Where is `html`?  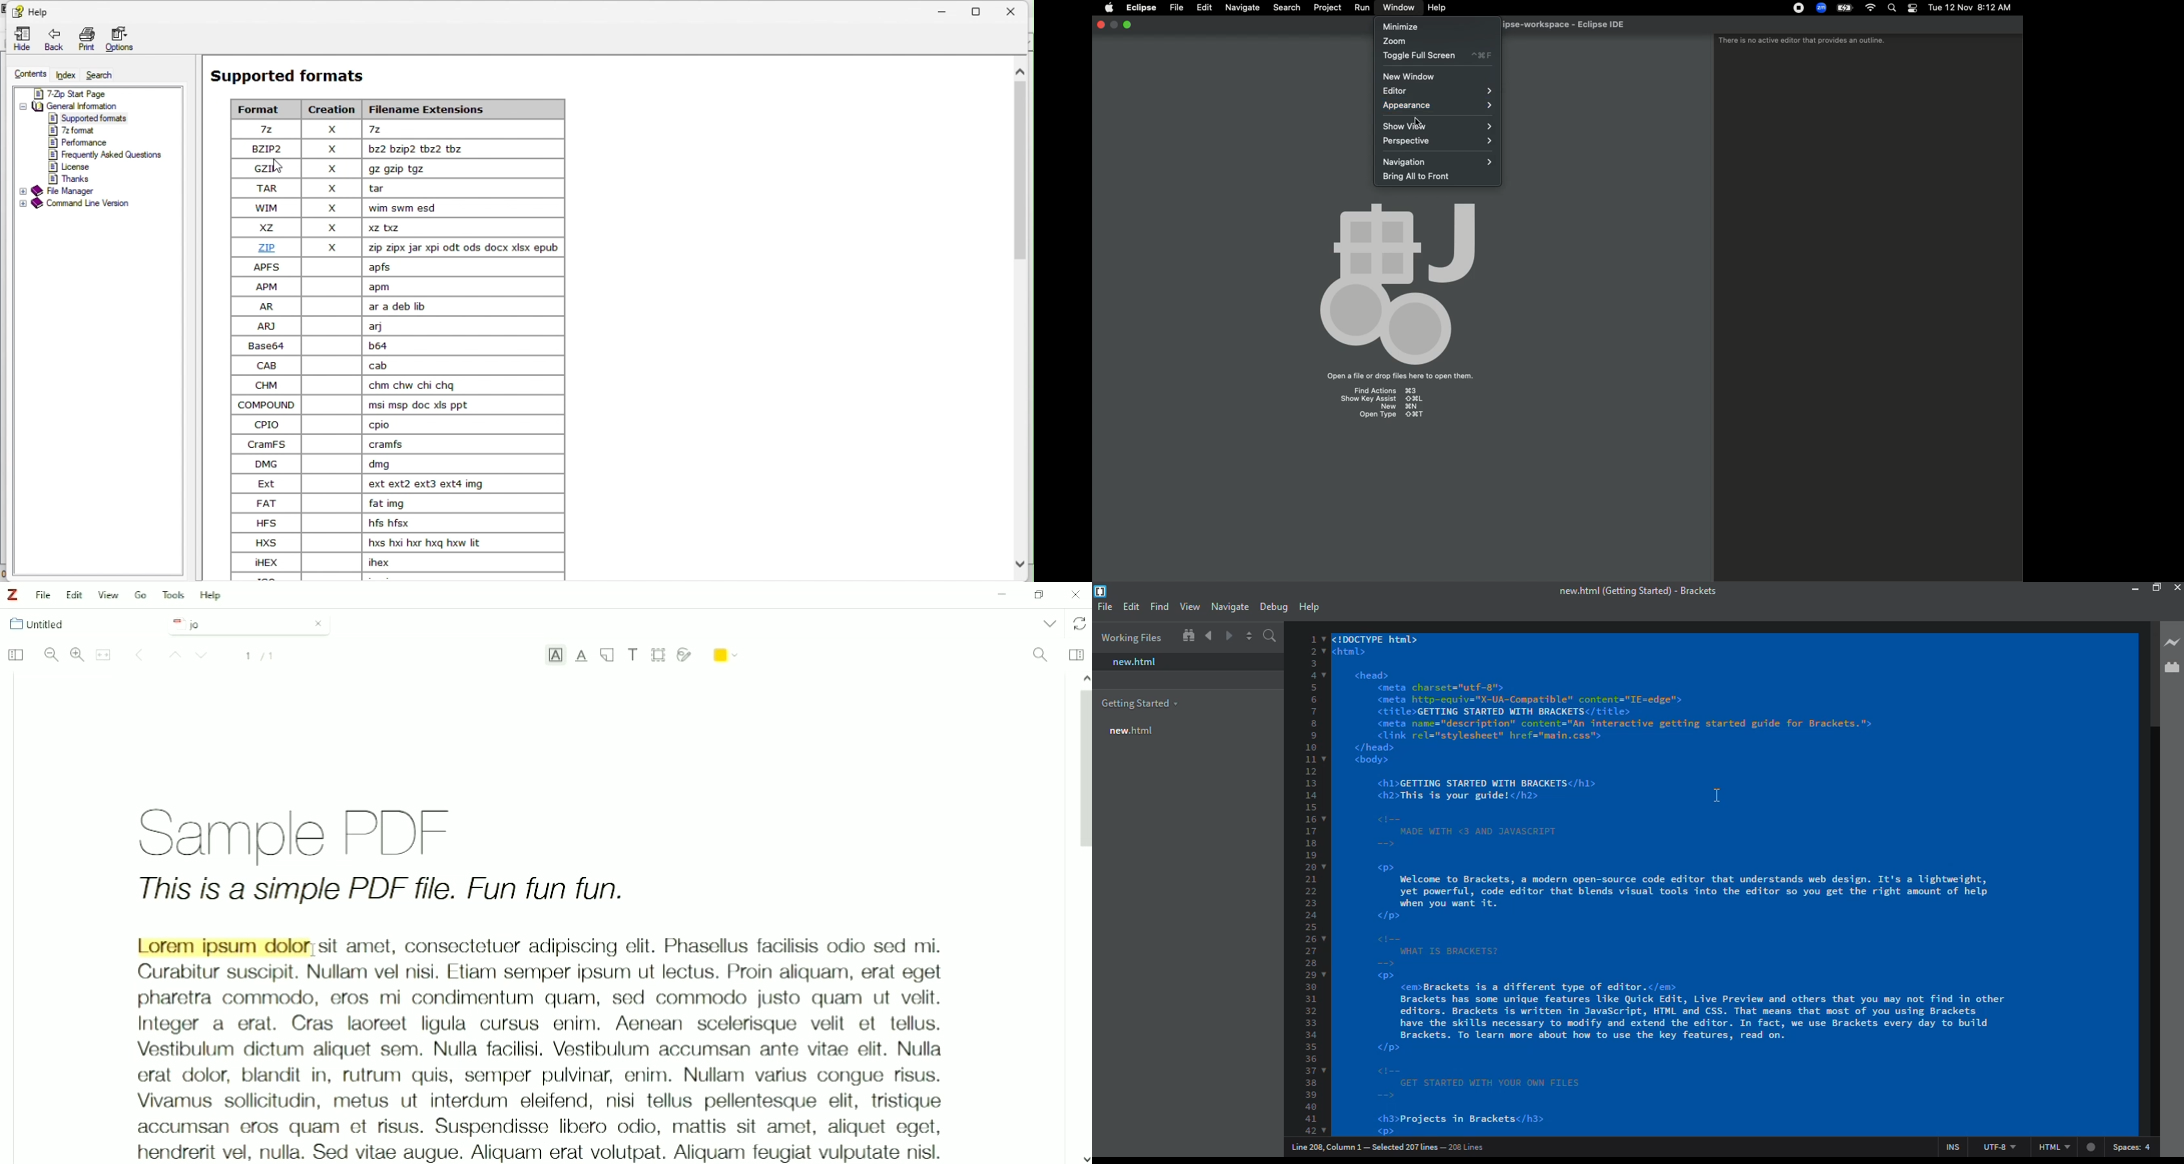
html is located at coordinates (2071, 1149).